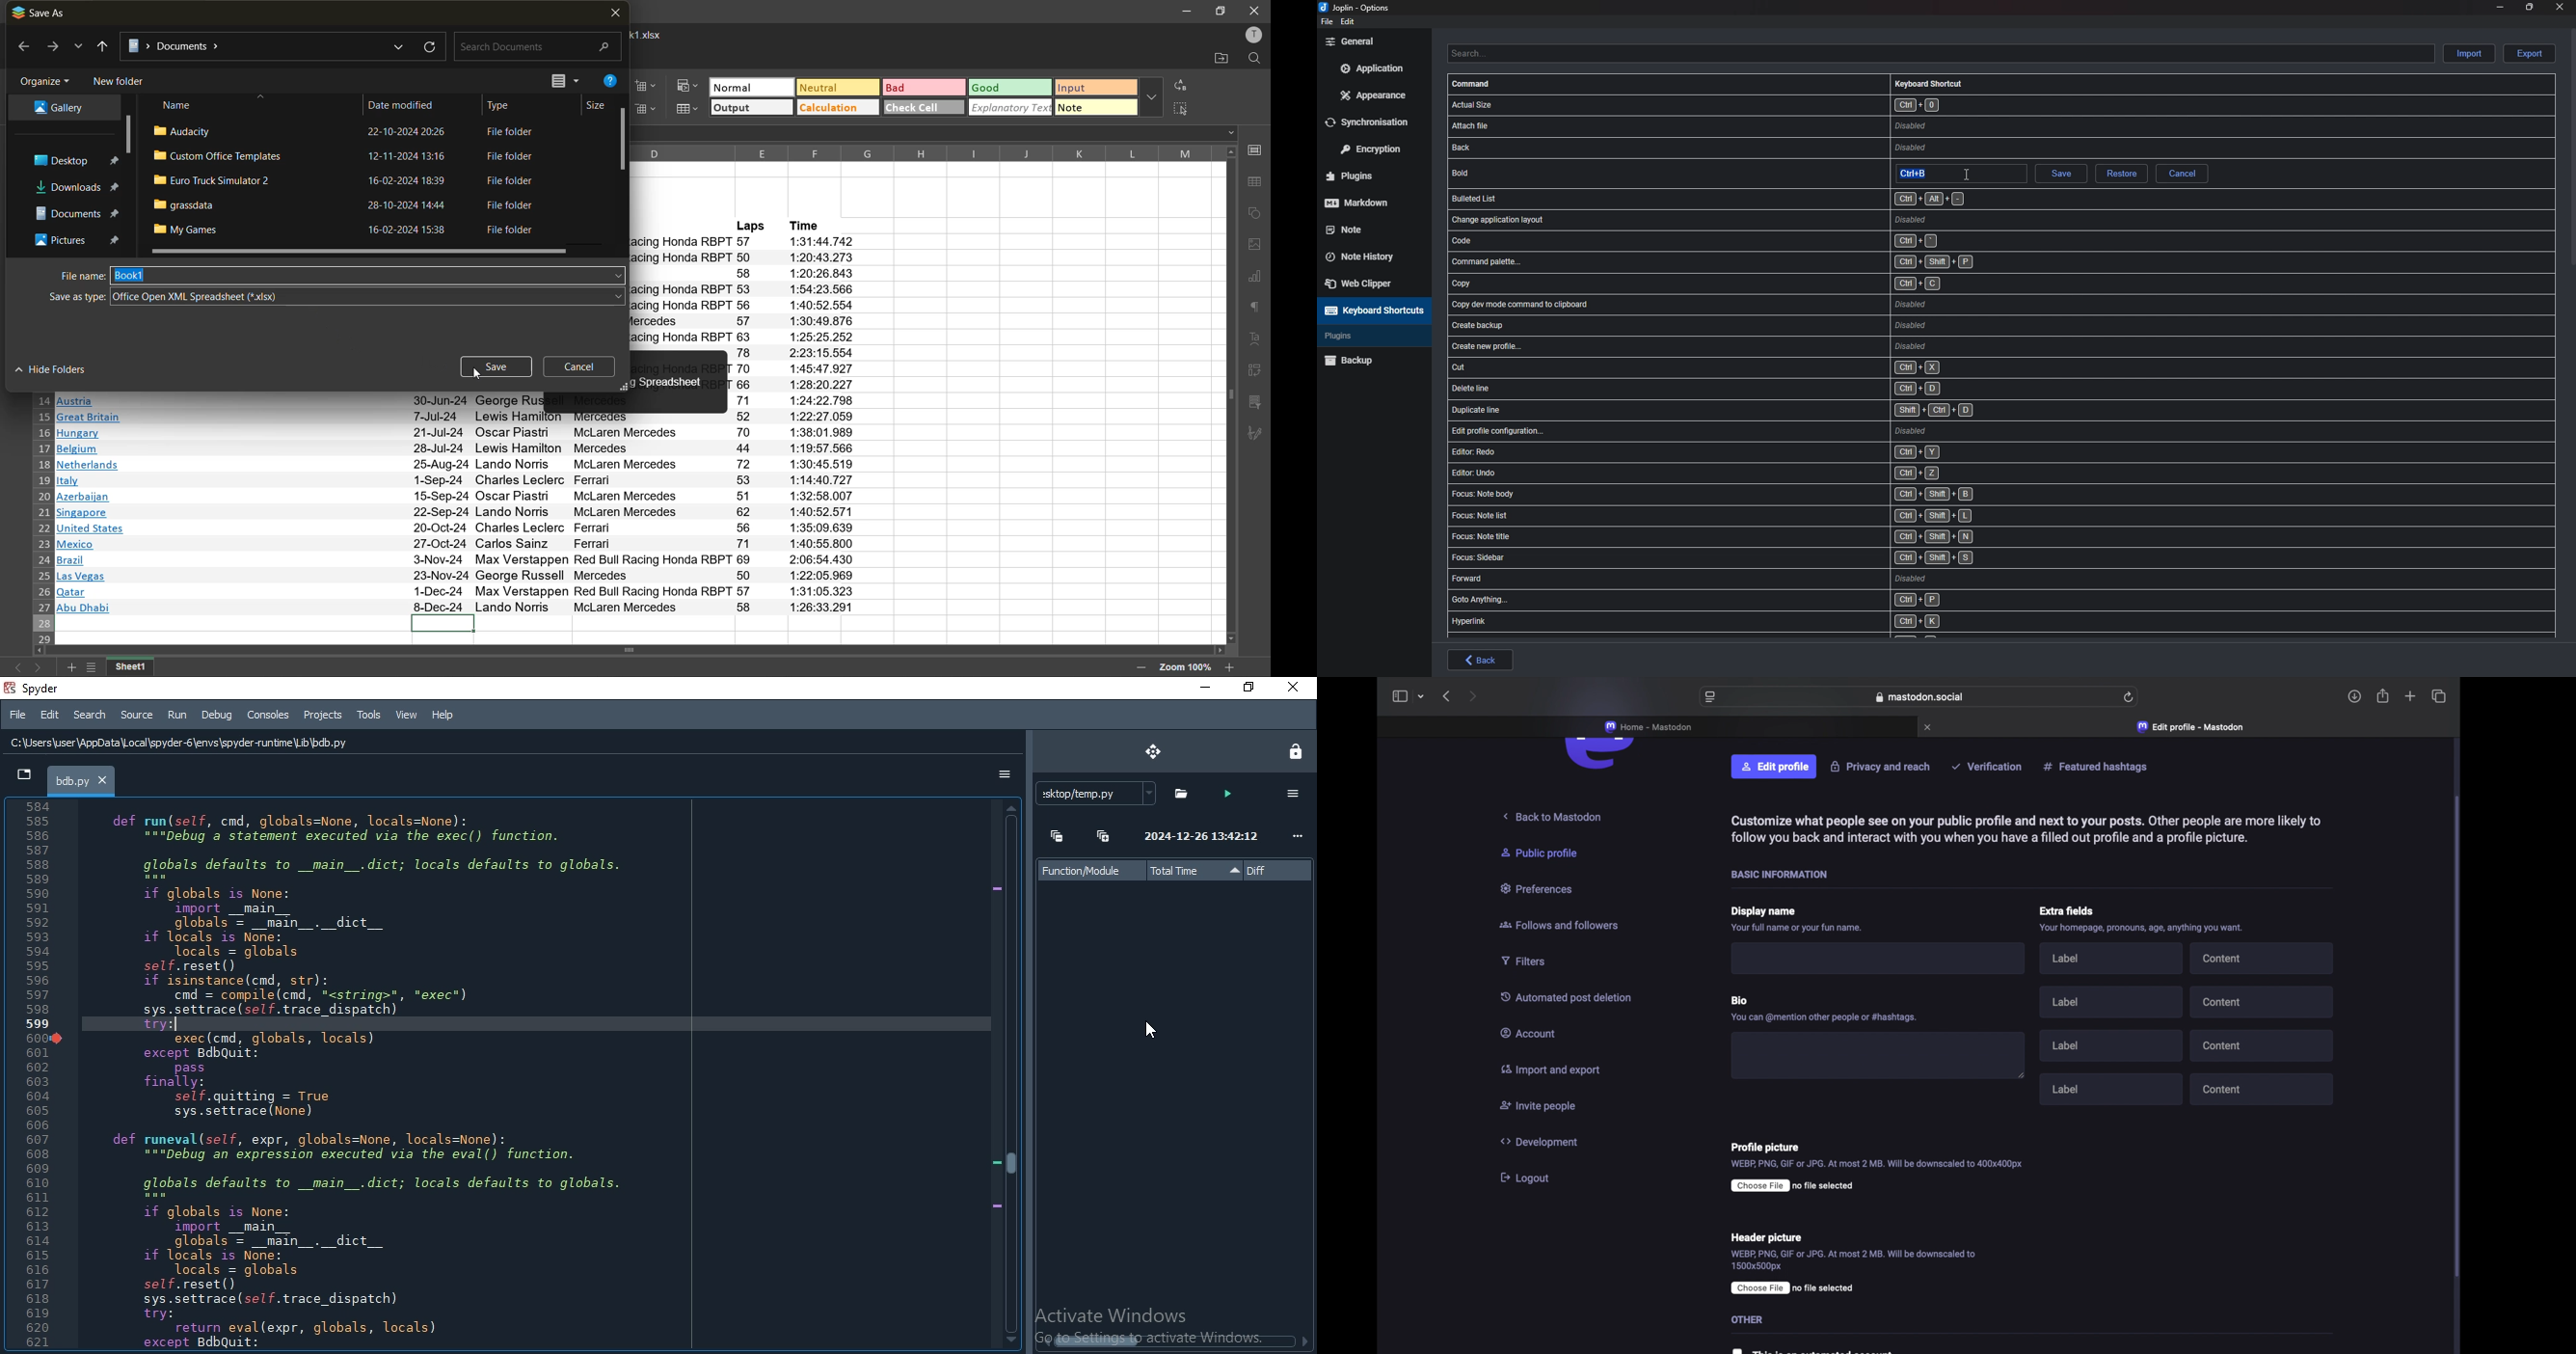 The image size is (2576, 1372). Describe the element at coordinates (1481, 660) in the screenshot. I see `back` at that location.